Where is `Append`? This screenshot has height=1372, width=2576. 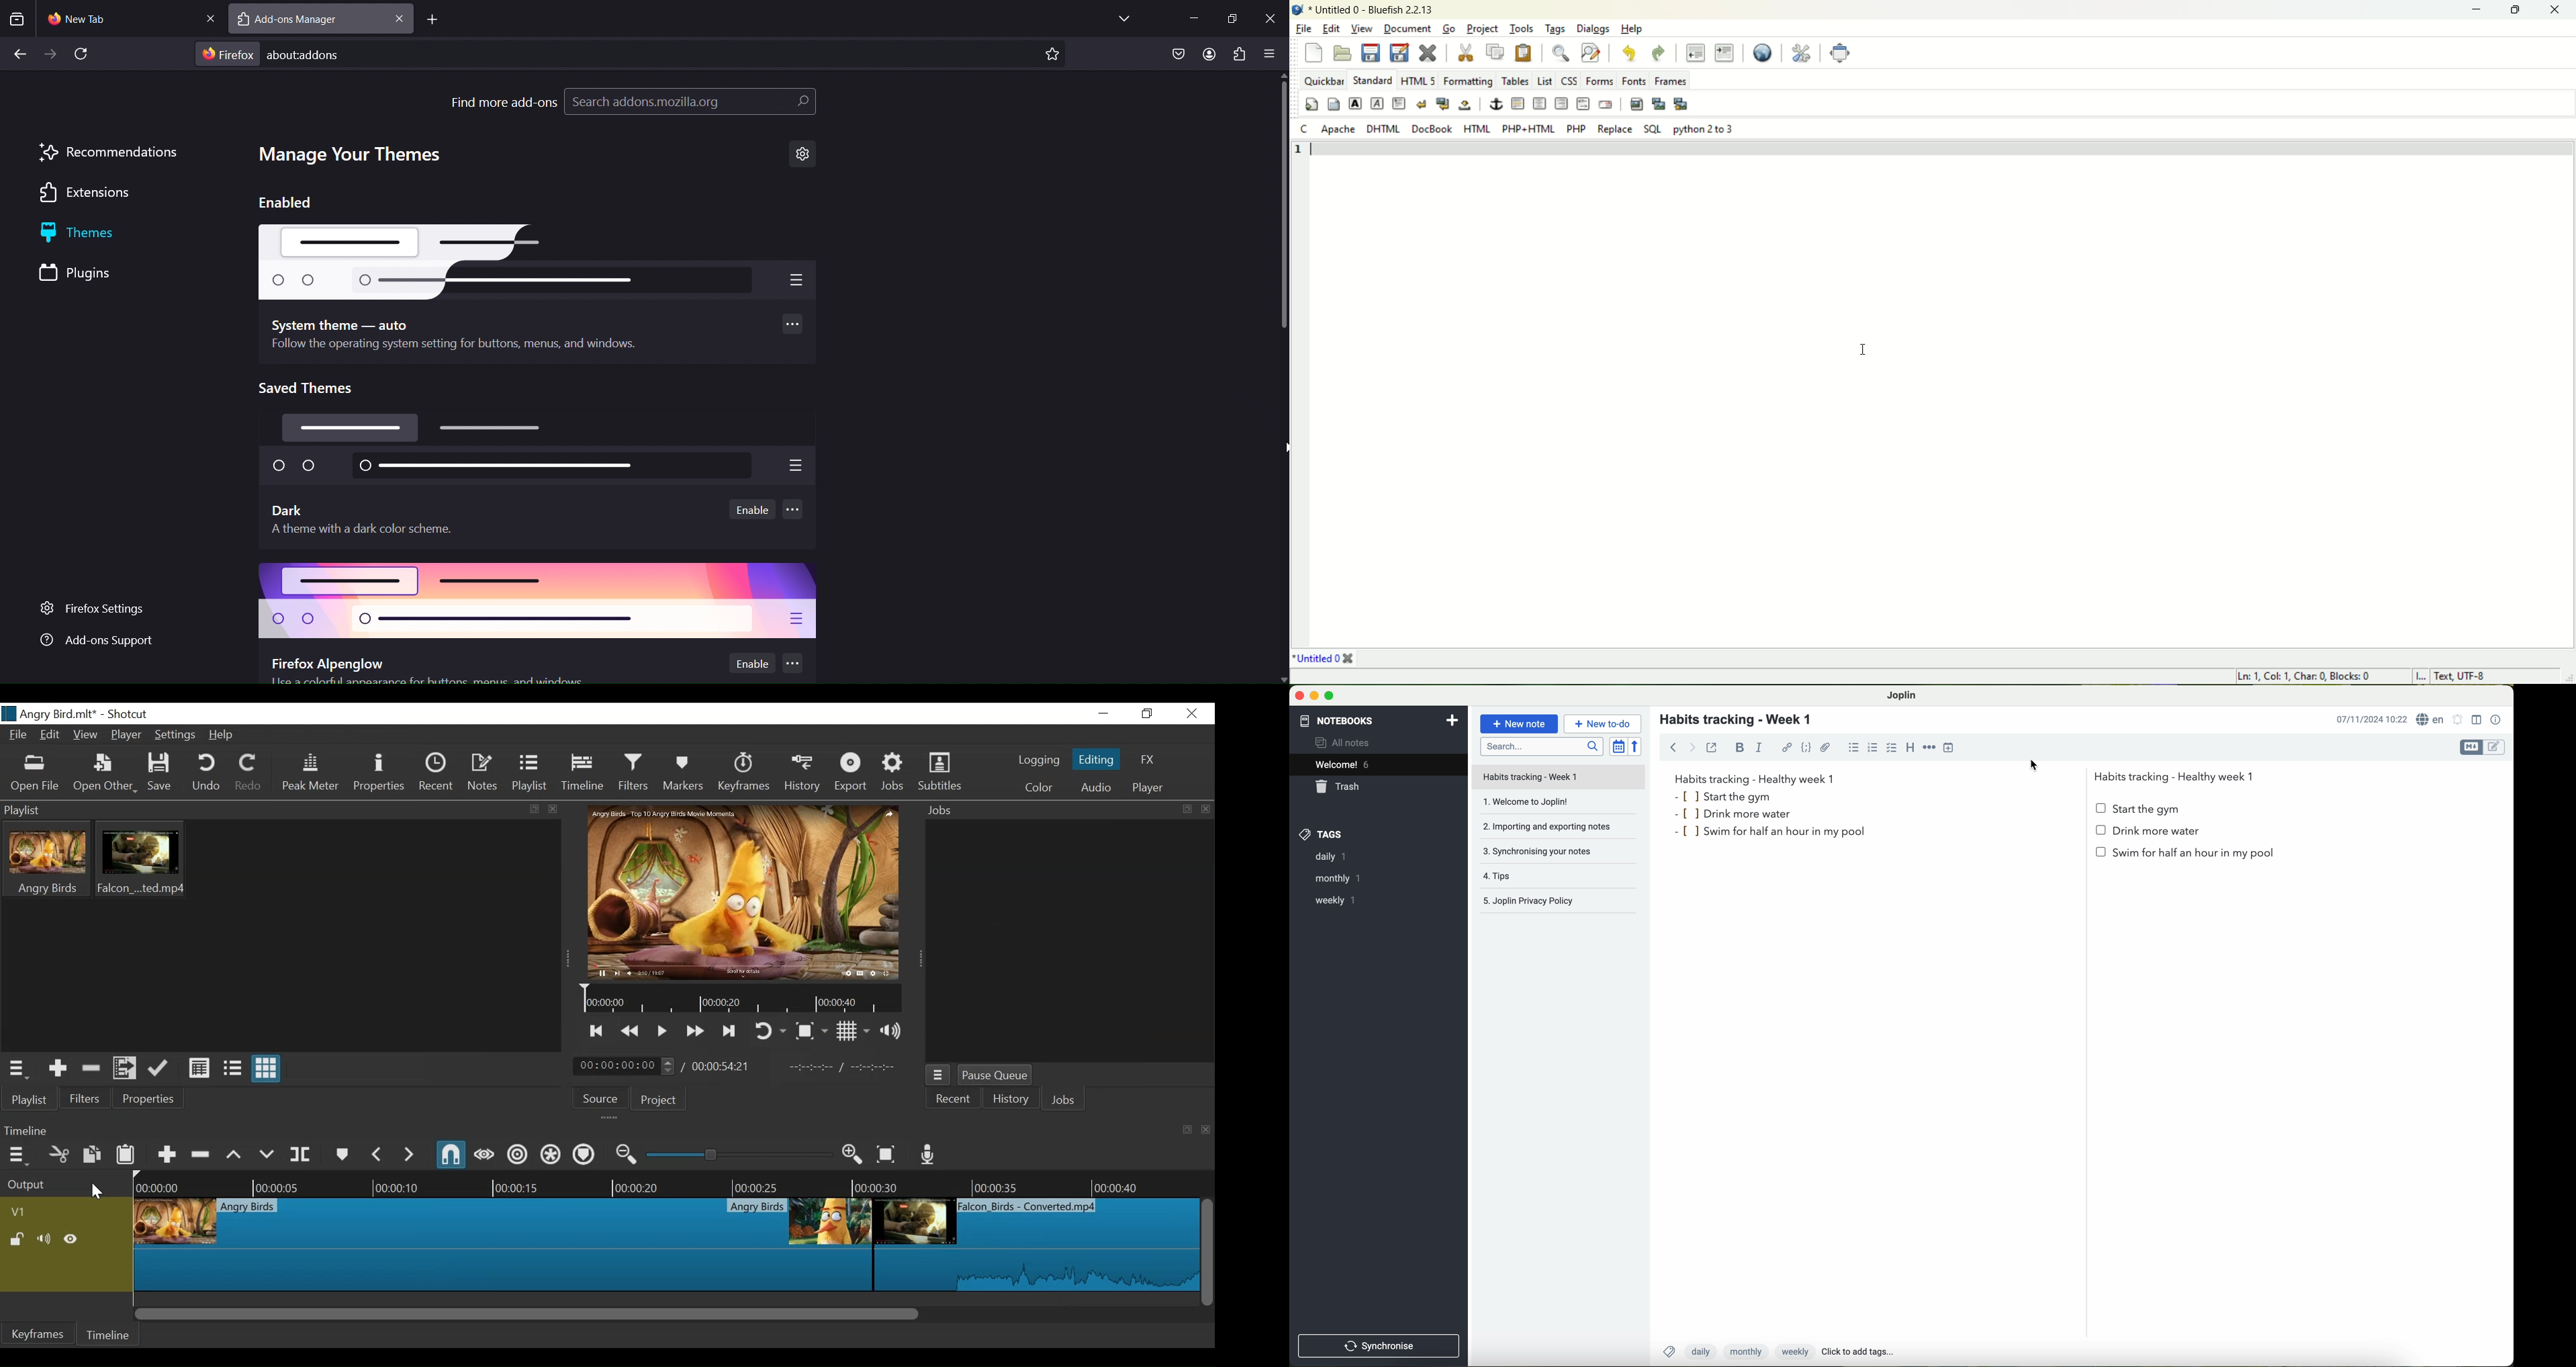 Append is located at coordinates (166, 1156).